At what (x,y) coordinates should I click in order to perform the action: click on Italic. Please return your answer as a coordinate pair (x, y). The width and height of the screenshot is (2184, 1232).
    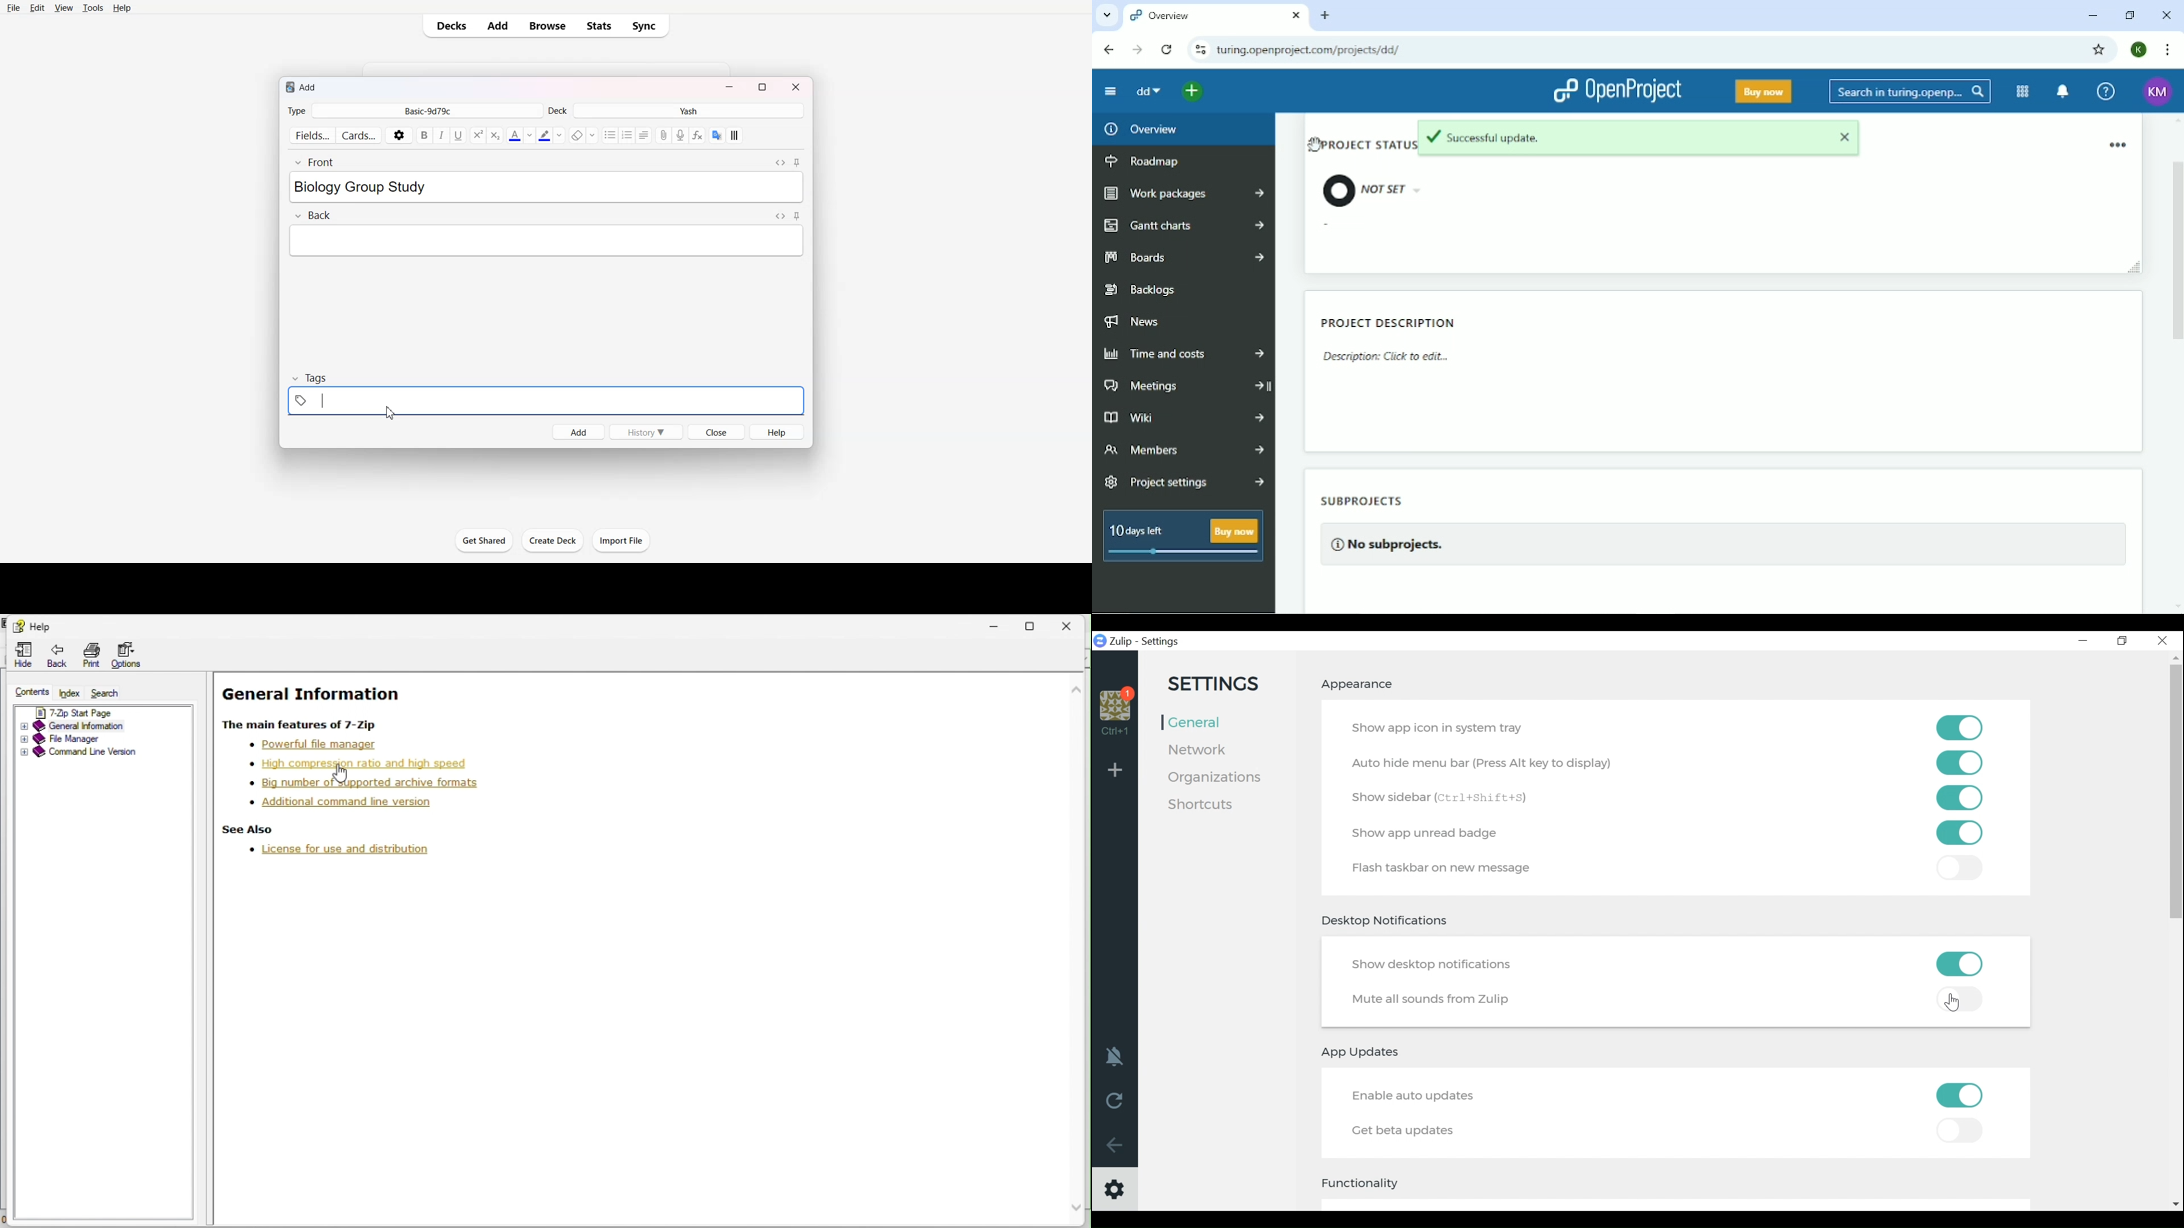
    Looking at the image, I should click on (442, 136).